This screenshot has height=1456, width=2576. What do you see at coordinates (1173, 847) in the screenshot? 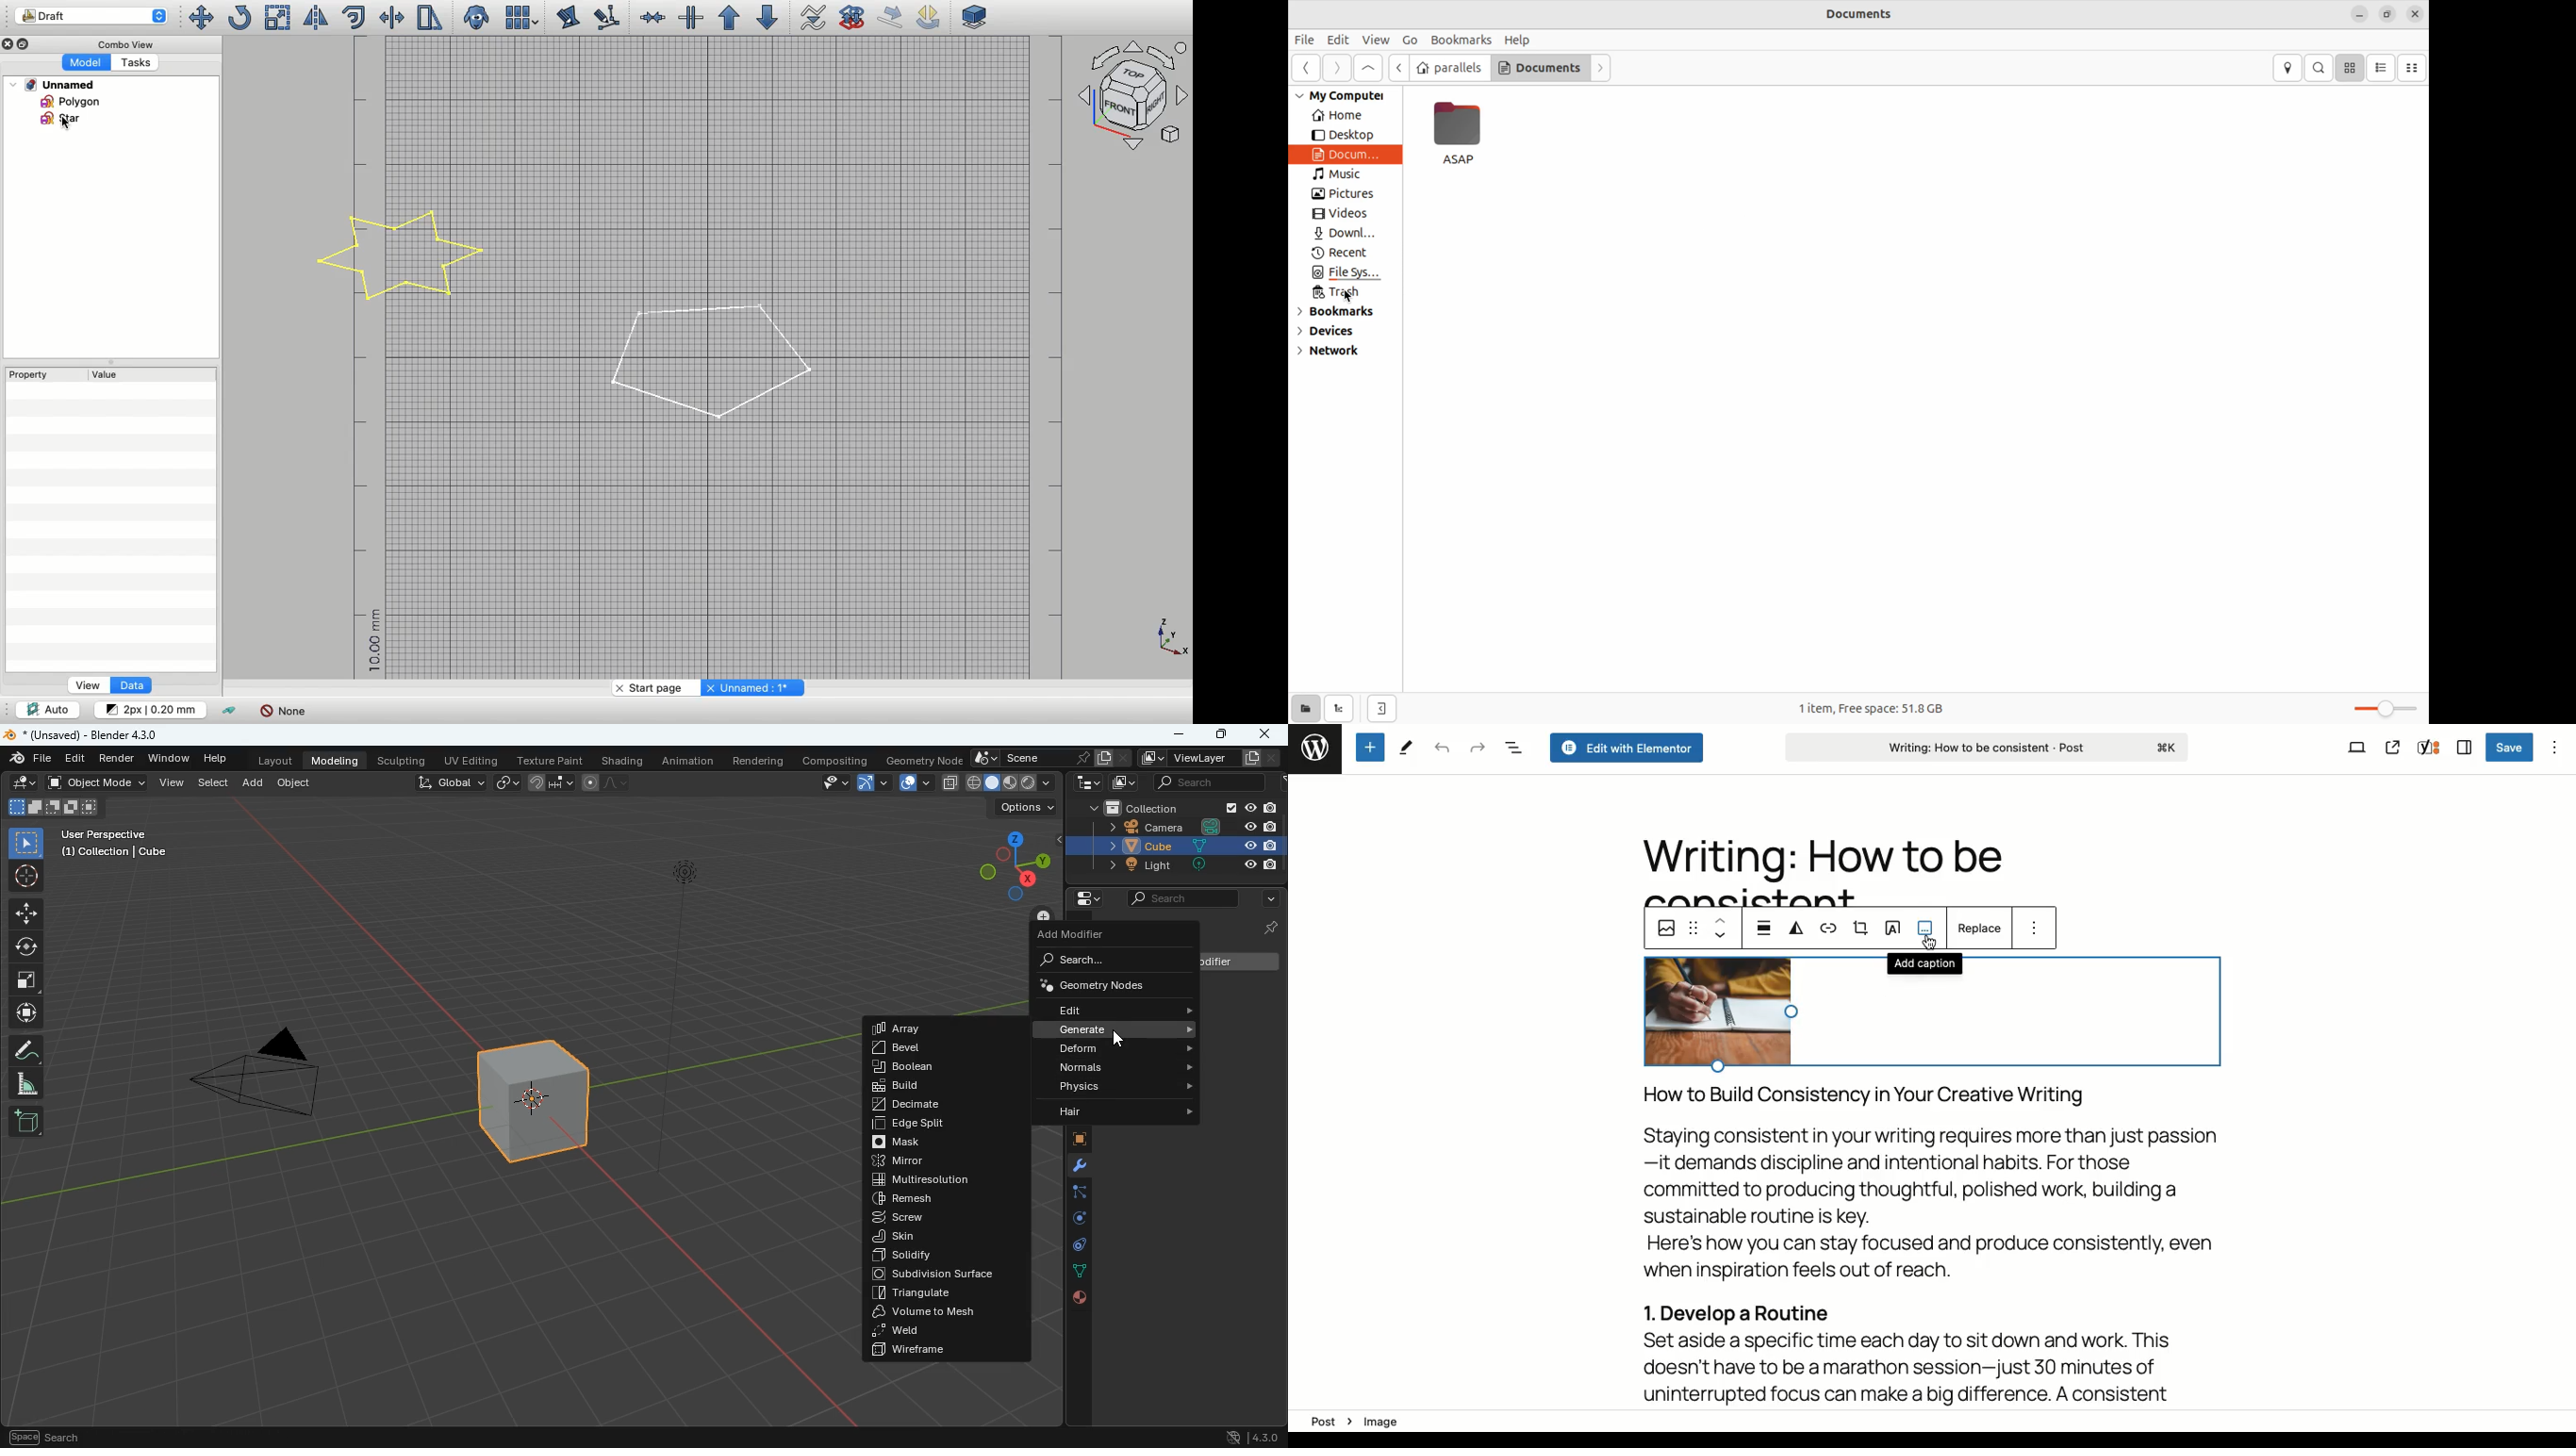
I see `cube` at bounding box center [1173, 847].